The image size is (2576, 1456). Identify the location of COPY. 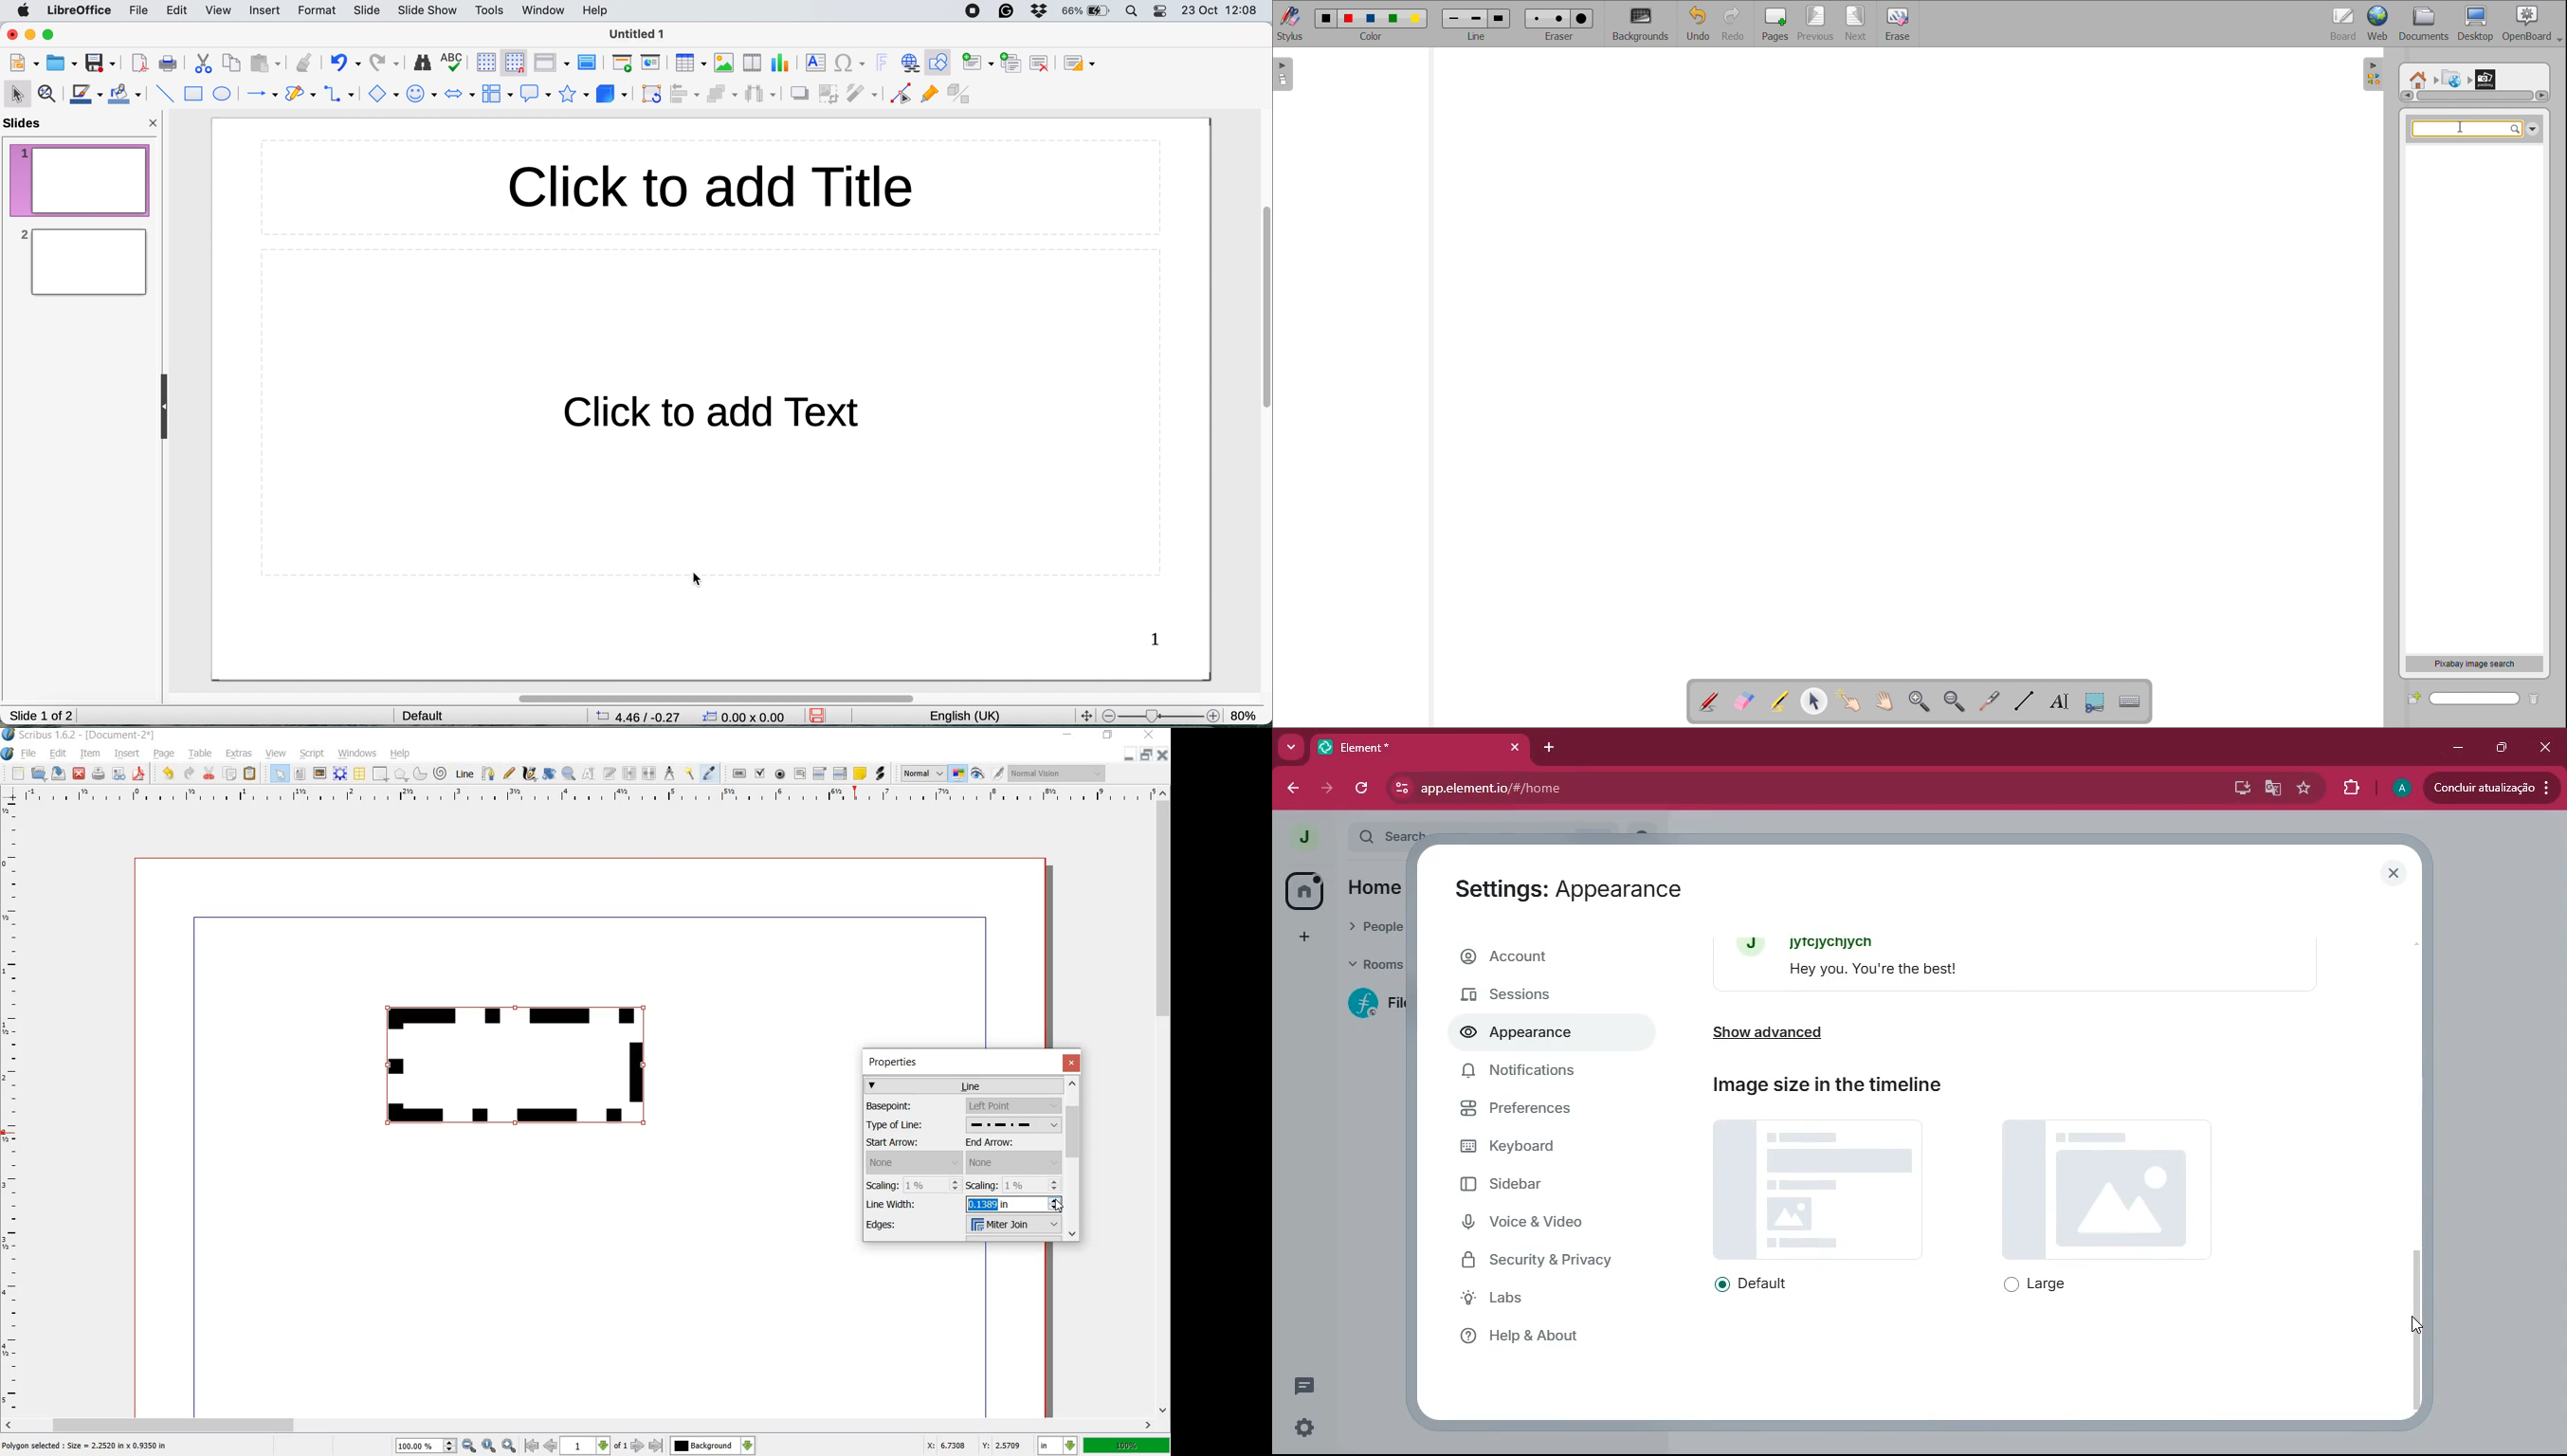
(232, 774).